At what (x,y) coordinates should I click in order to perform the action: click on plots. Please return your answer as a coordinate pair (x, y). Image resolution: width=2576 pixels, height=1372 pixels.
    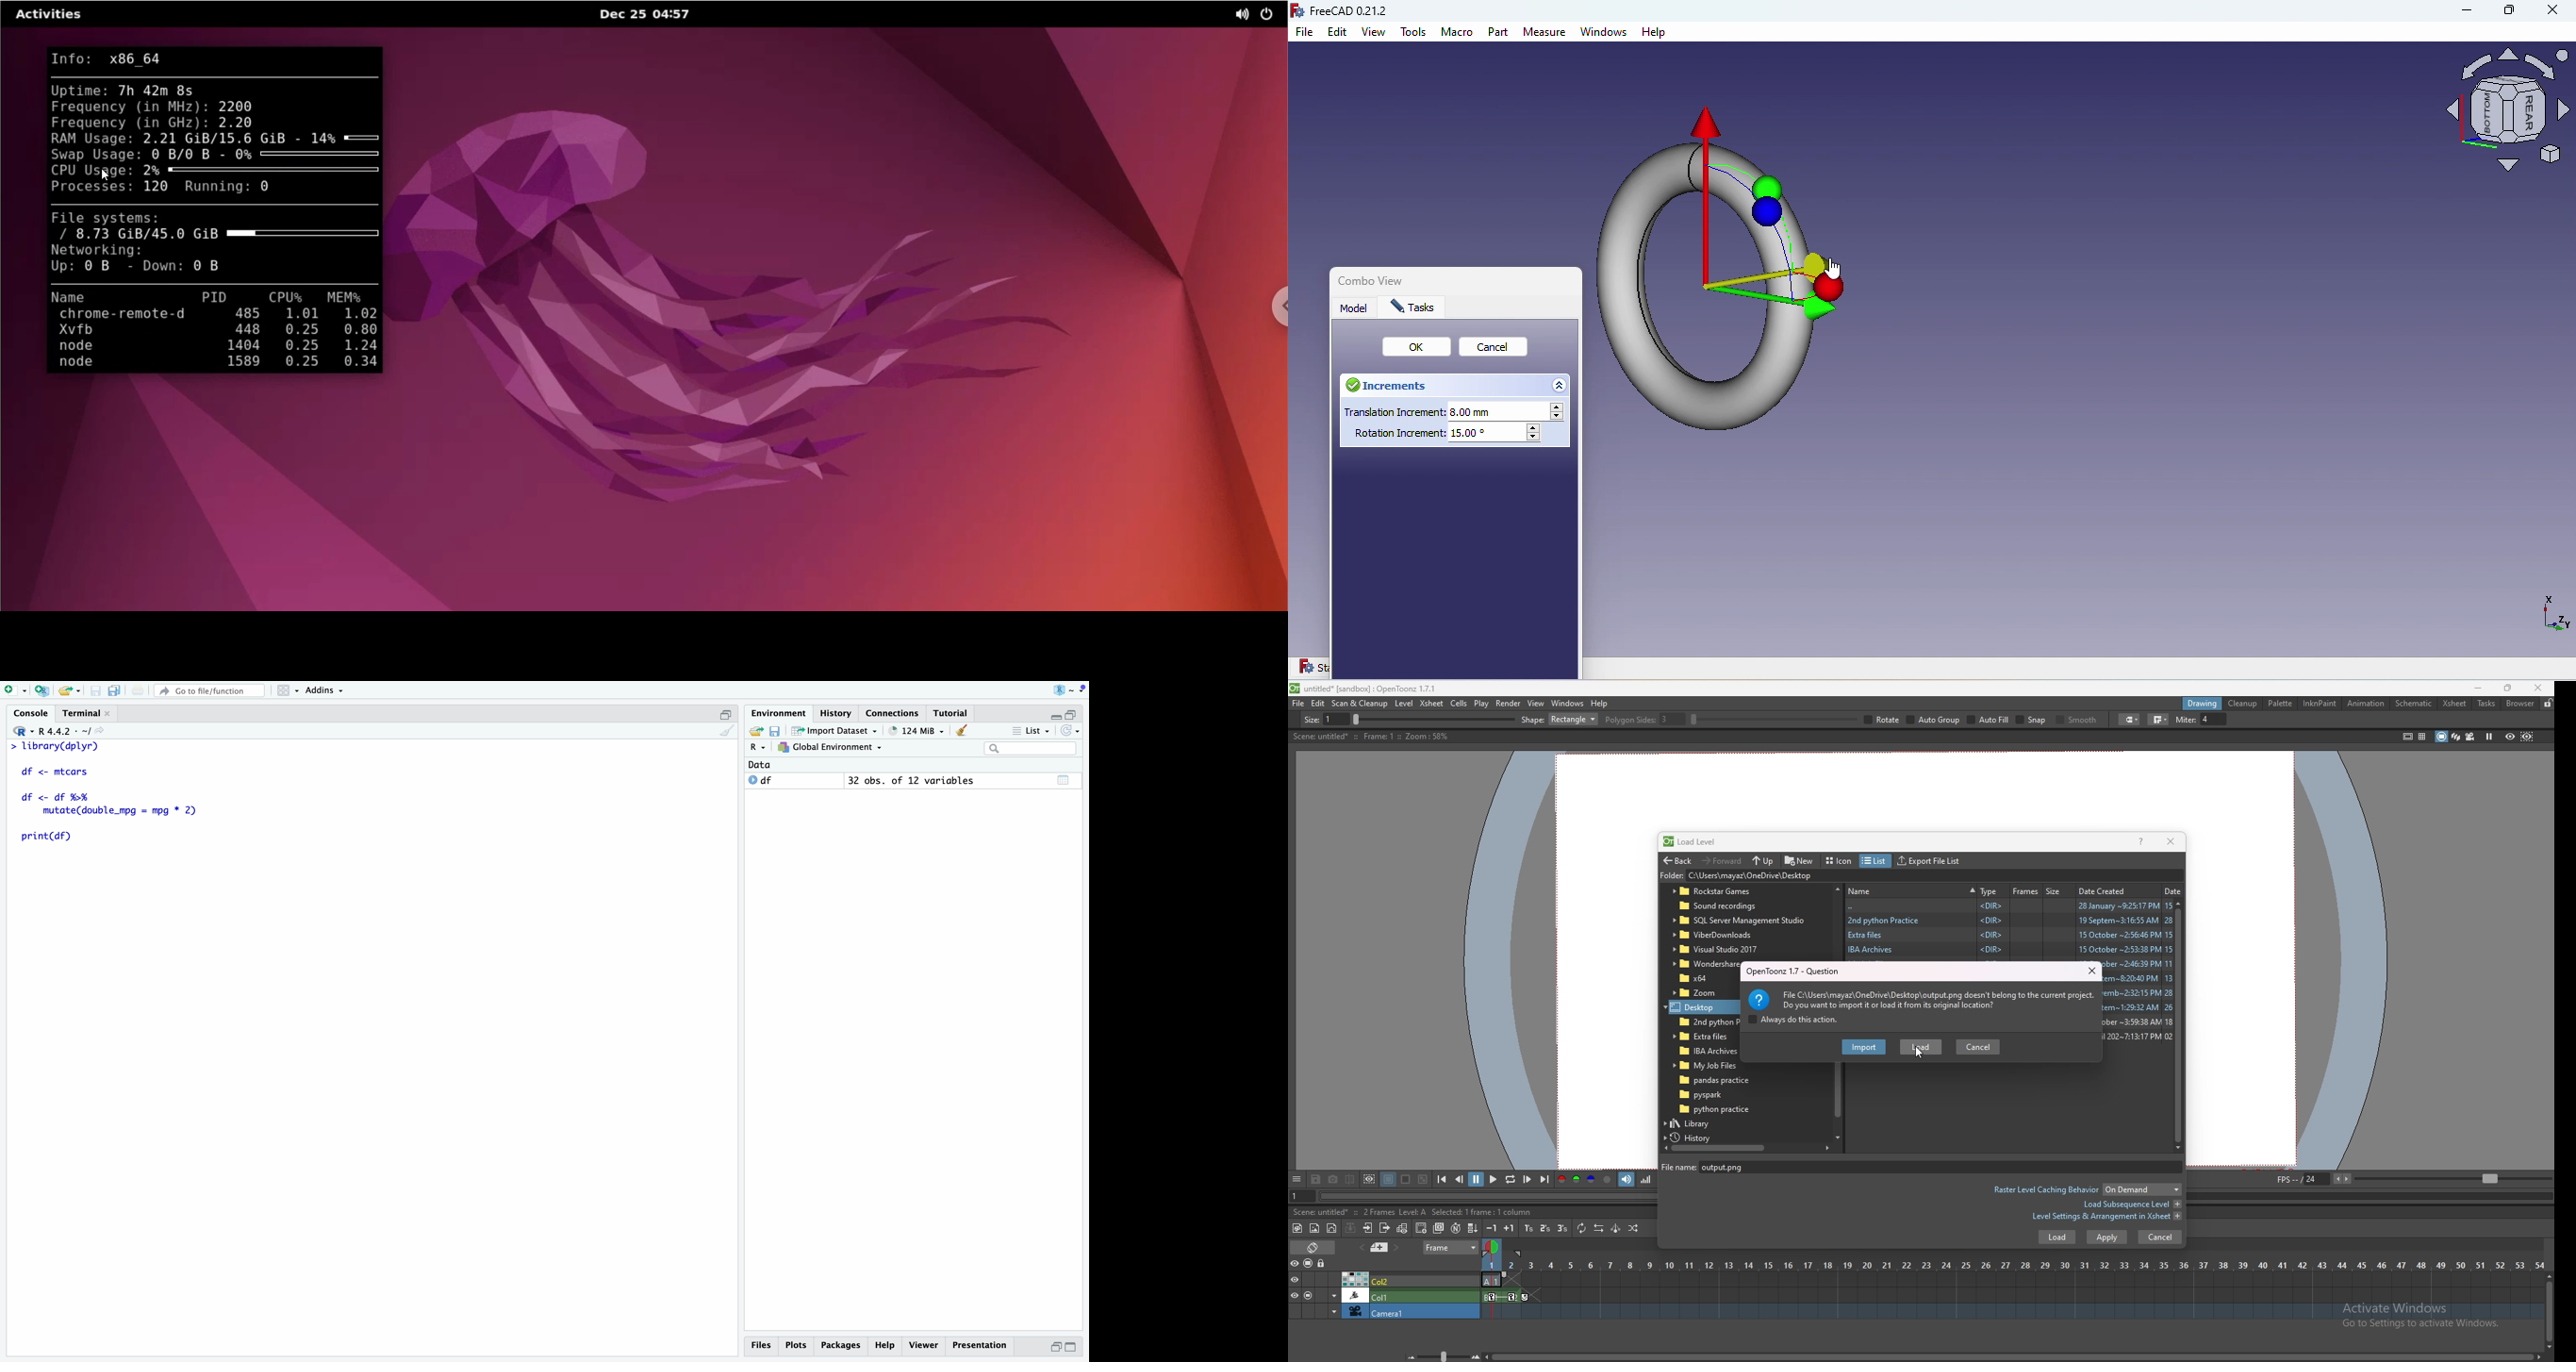
    Looking at the image, I should click on (797, 1346).